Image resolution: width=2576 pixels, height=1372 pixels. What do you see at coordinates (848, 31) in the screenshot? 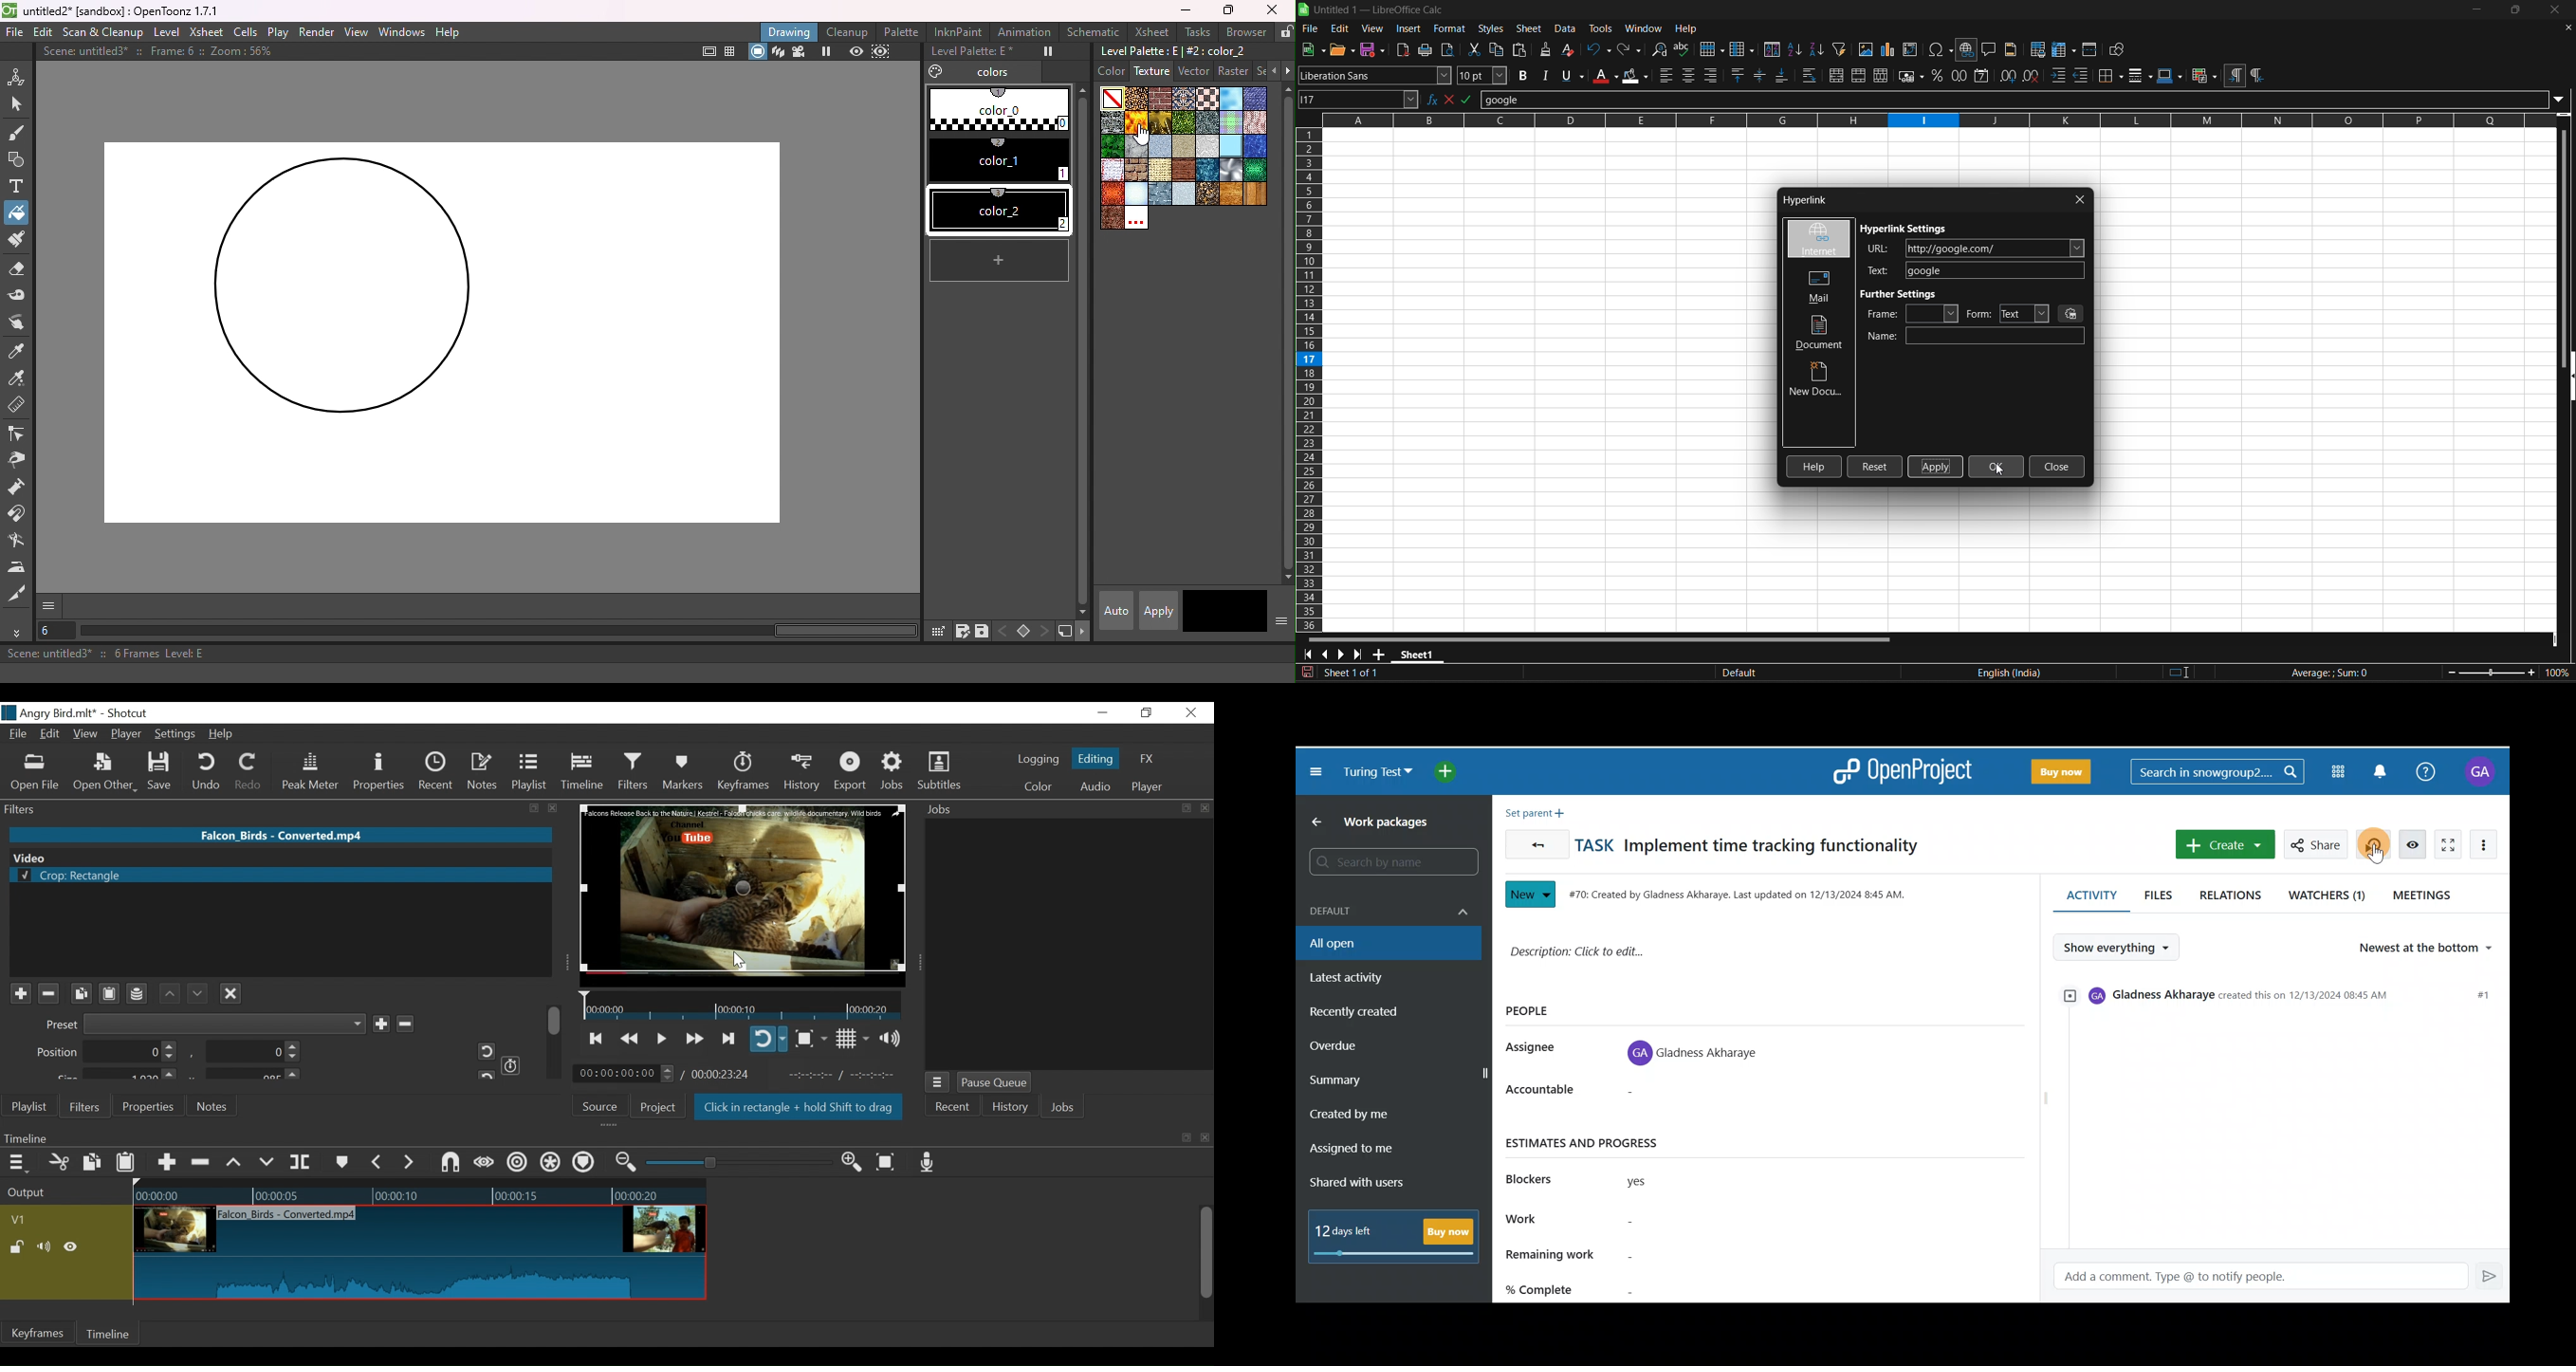
I see `Cleanup` at bounding box center [848, 31].